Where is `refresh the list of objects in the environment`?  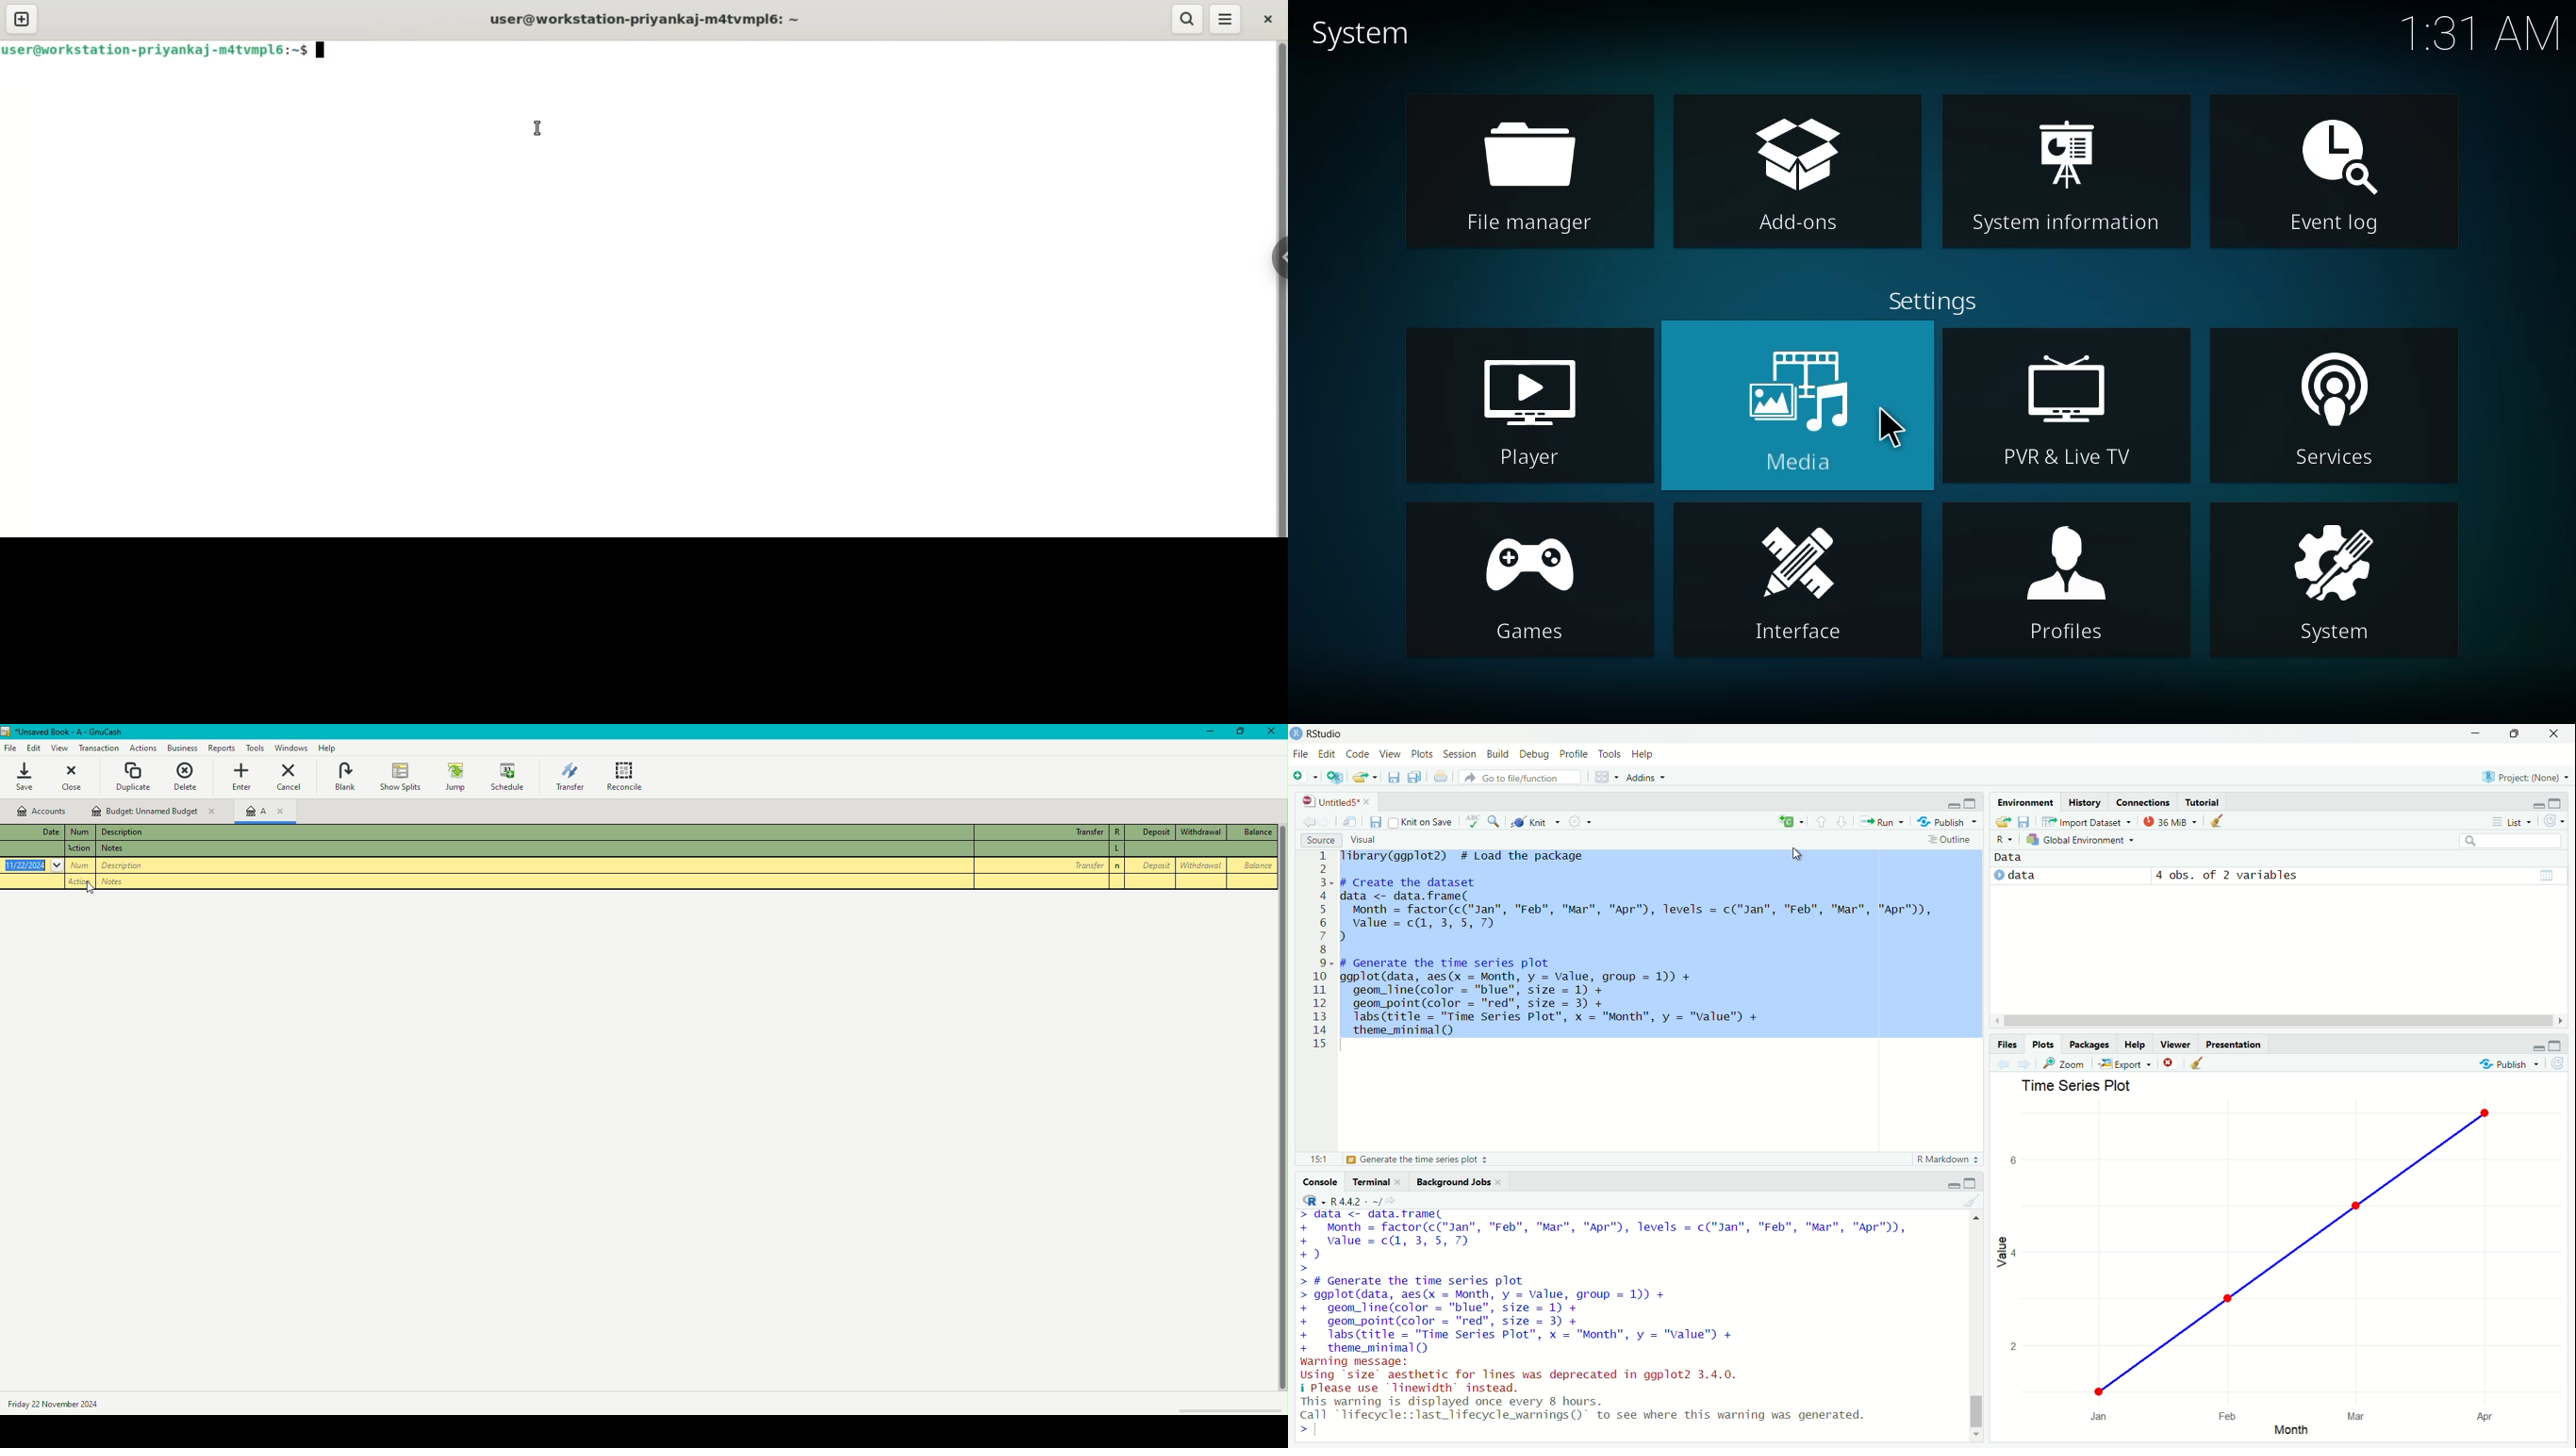
refresh the list of objects in the environment is located at coordinates (2559, 822).